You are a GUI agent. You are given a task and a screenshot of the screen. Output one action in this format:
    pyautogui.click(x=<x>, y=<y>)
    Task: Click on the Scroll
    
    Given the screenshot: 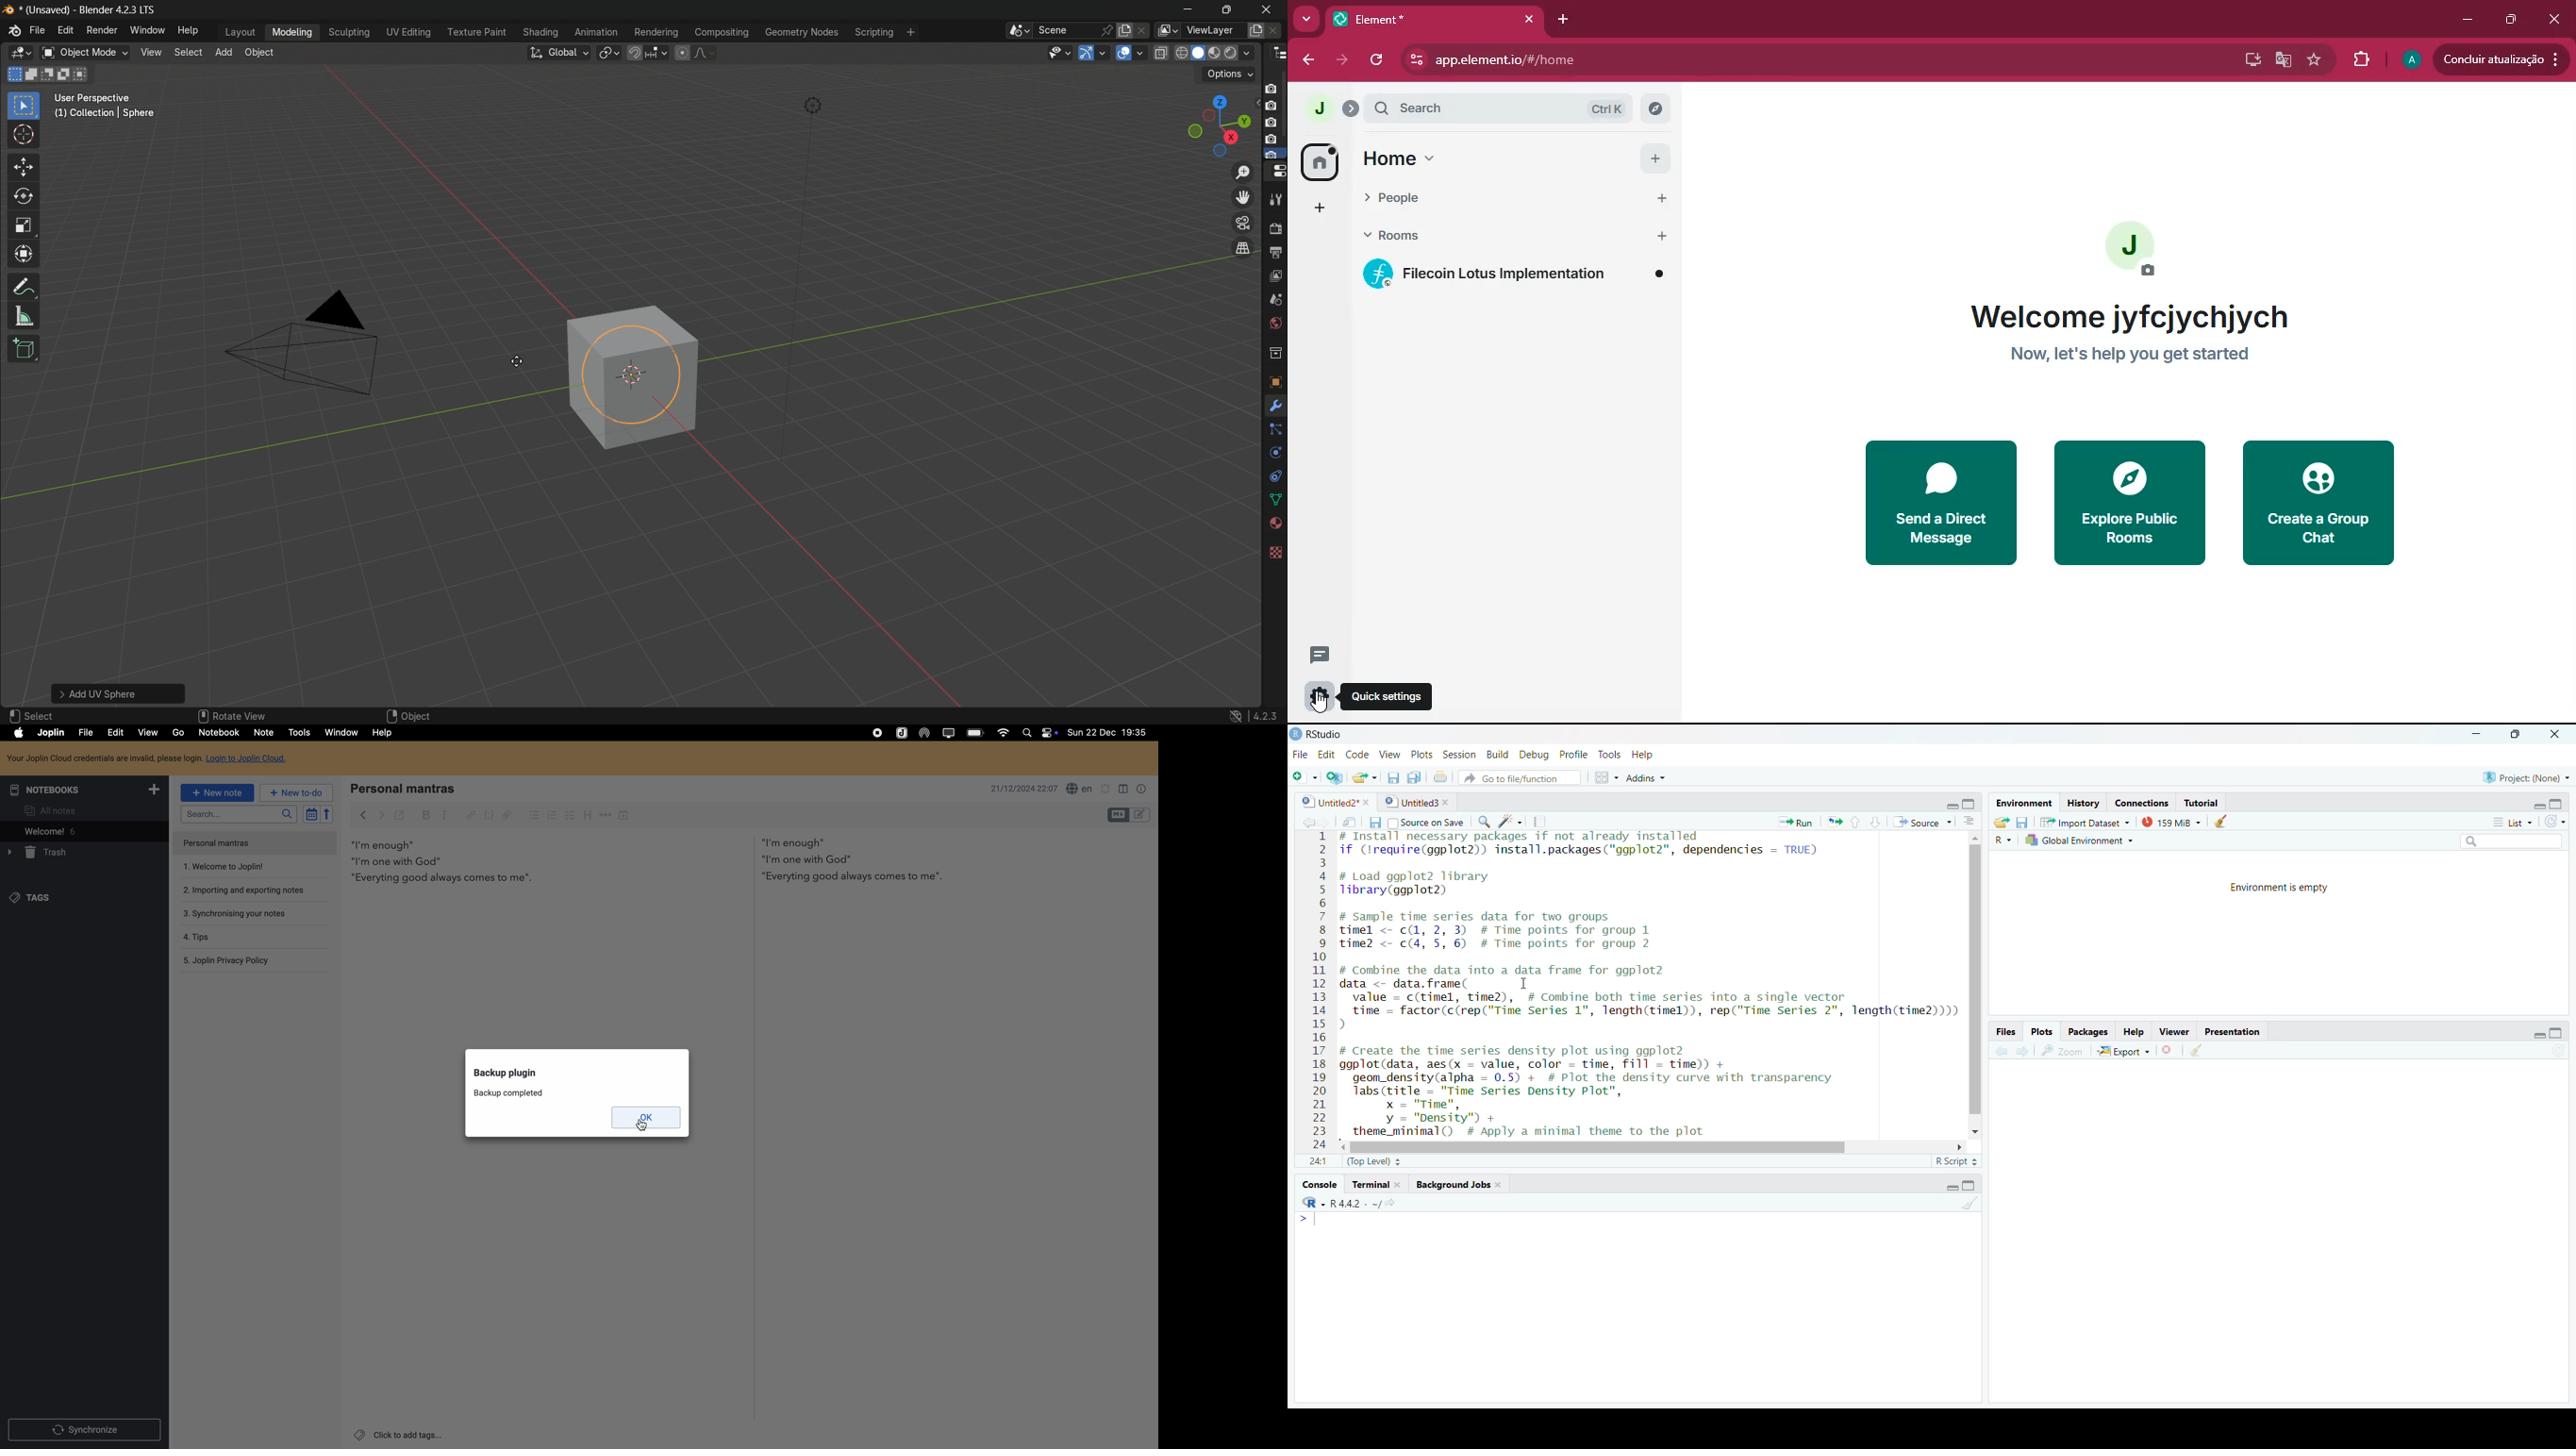 What is the action you would take?
    pyautogui.click(x=1654, y=1146)
    